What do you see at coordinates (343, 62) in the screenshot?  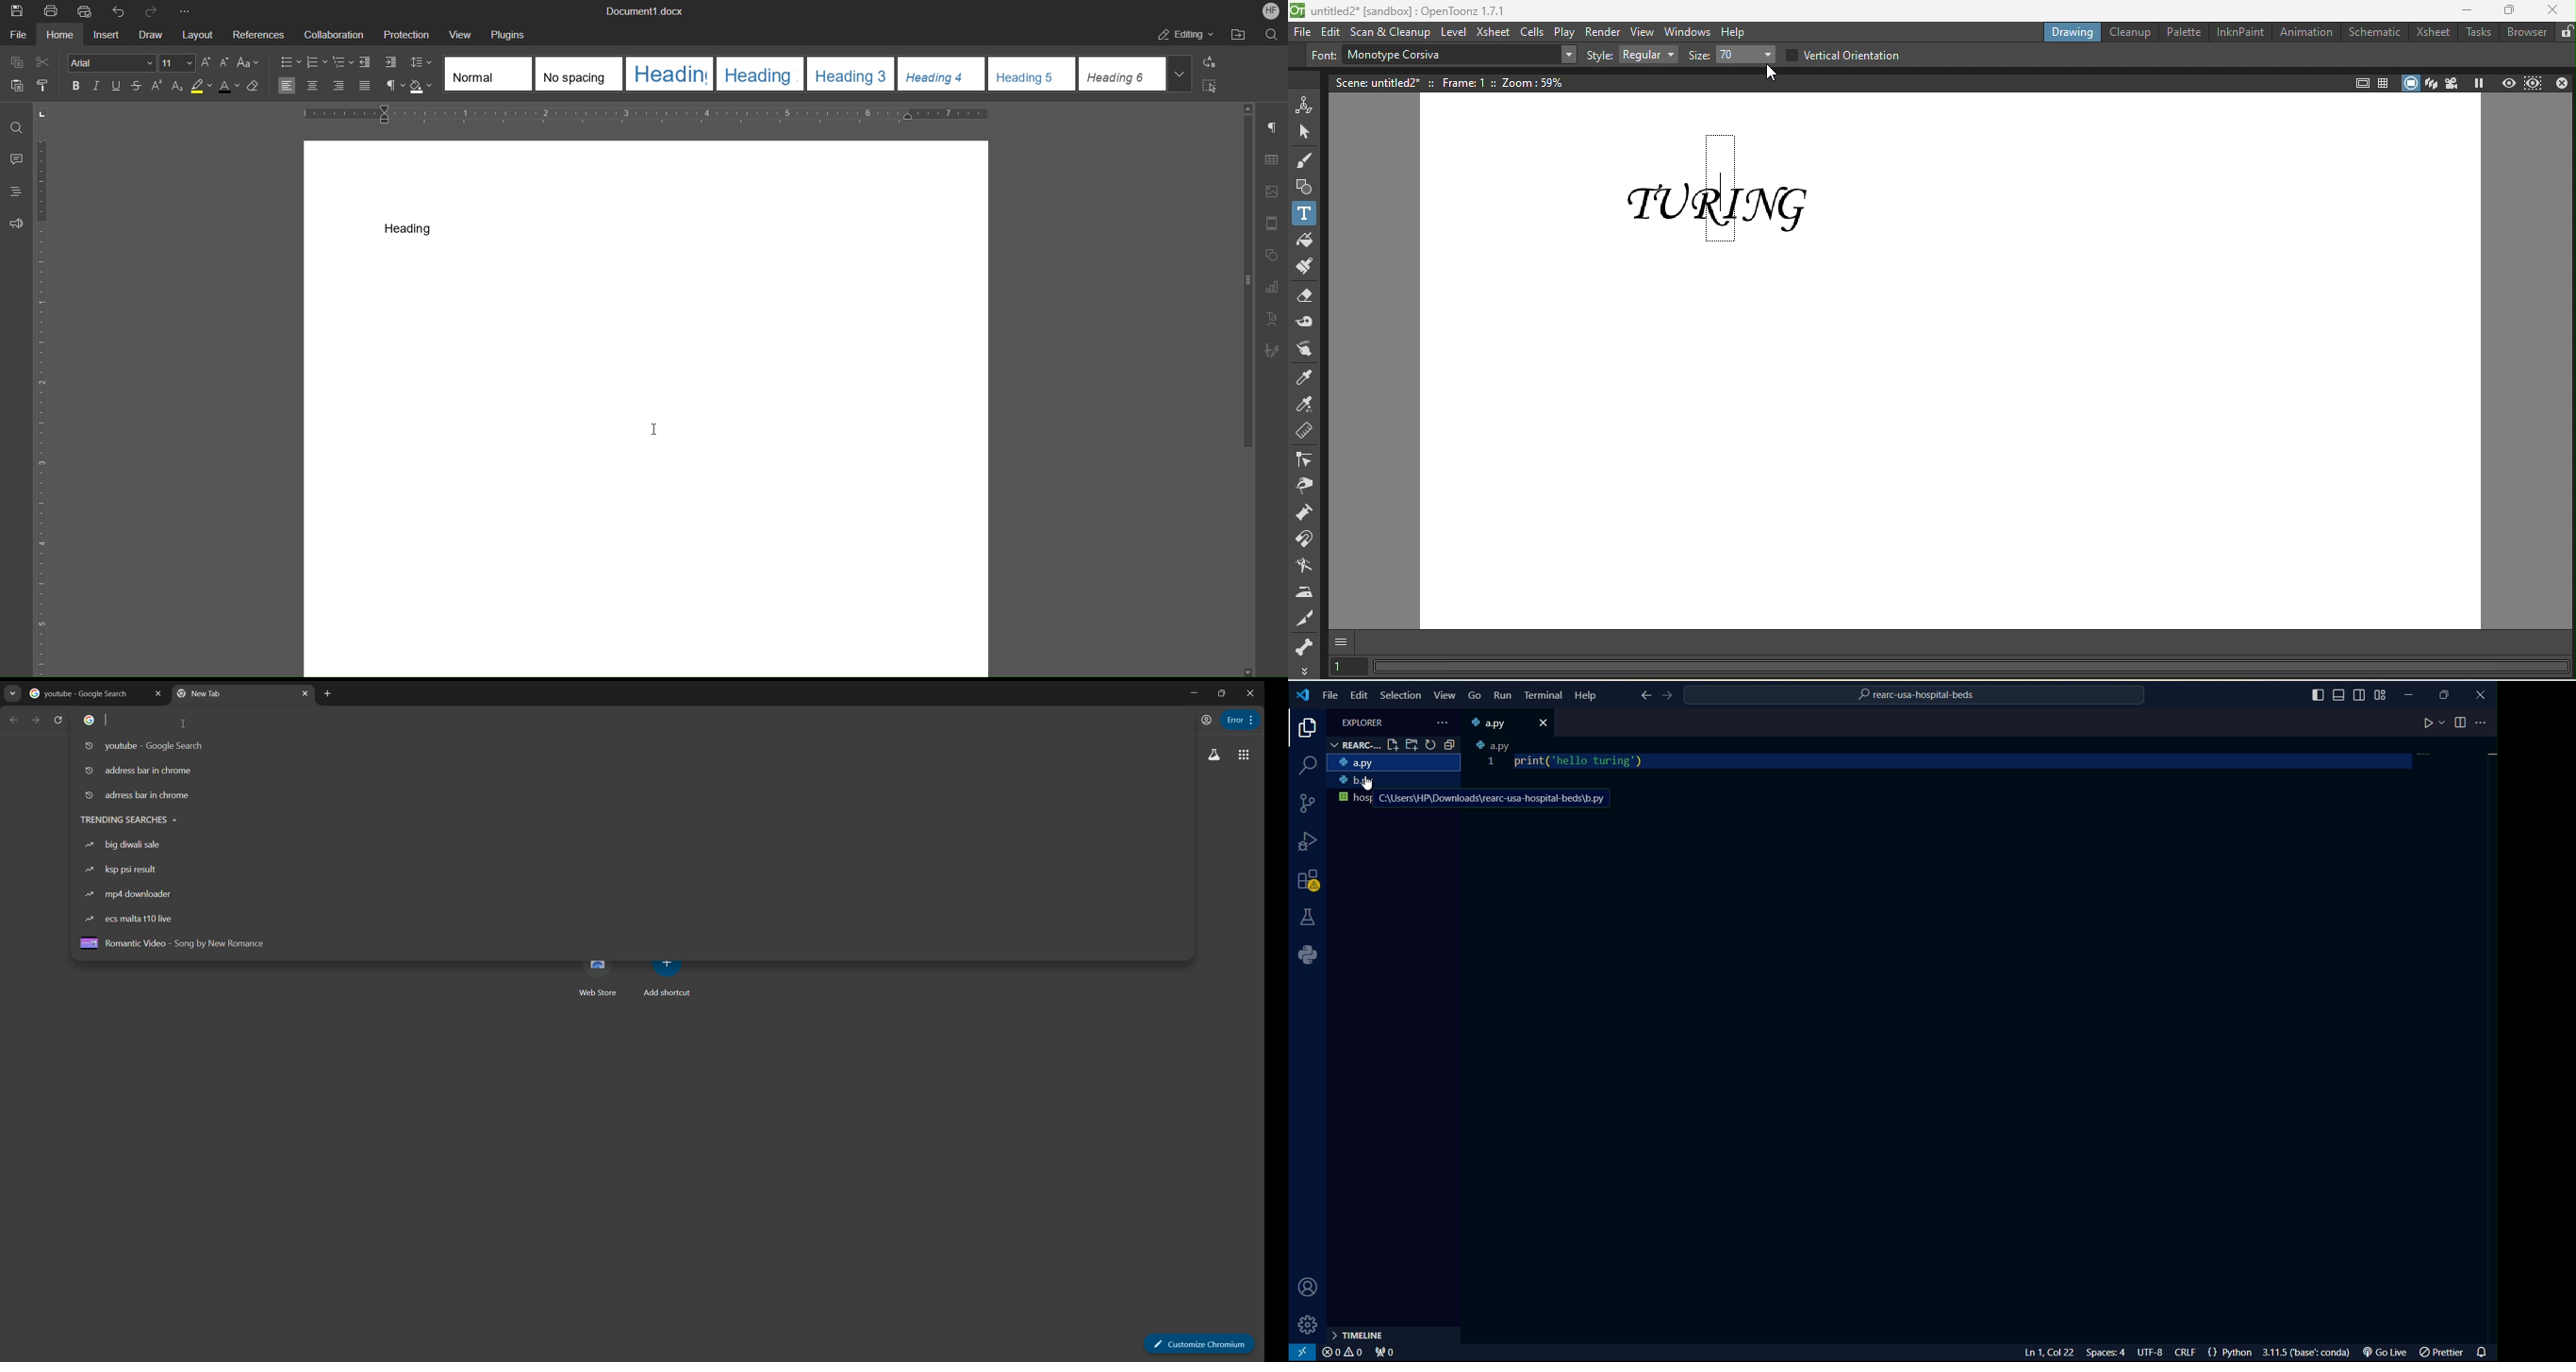 I see `Nested List` at bounding box center [343, 62].